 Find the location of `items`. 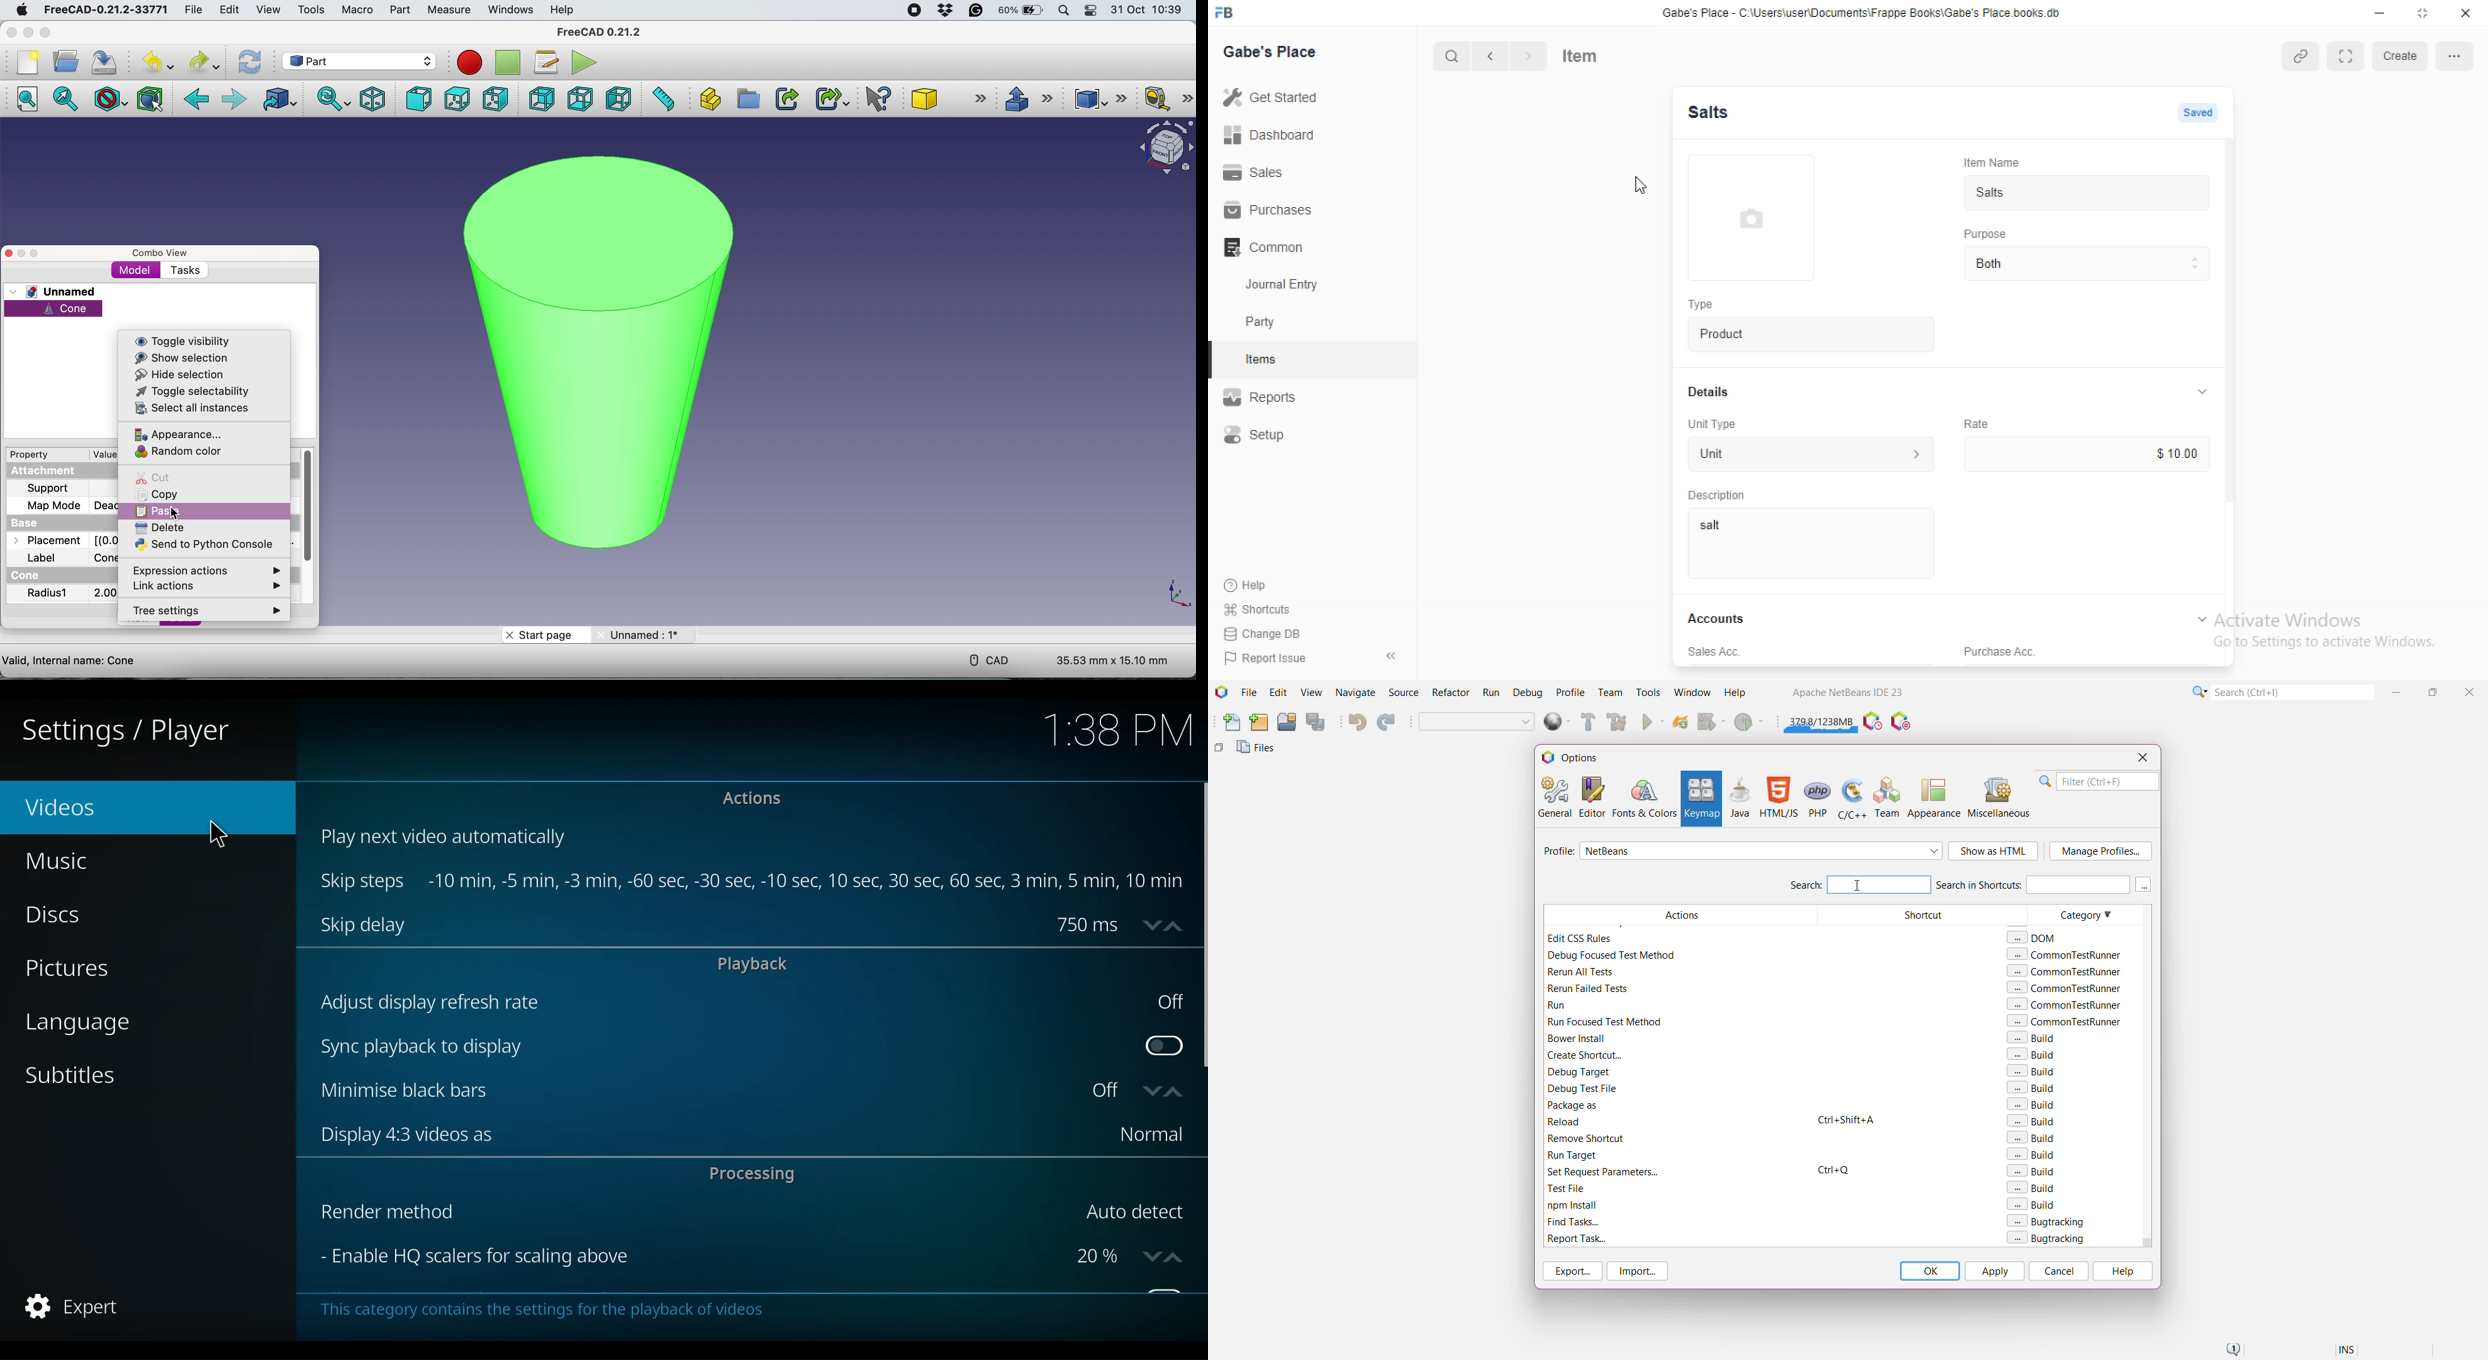

items is located at coordinates (1262, 361).